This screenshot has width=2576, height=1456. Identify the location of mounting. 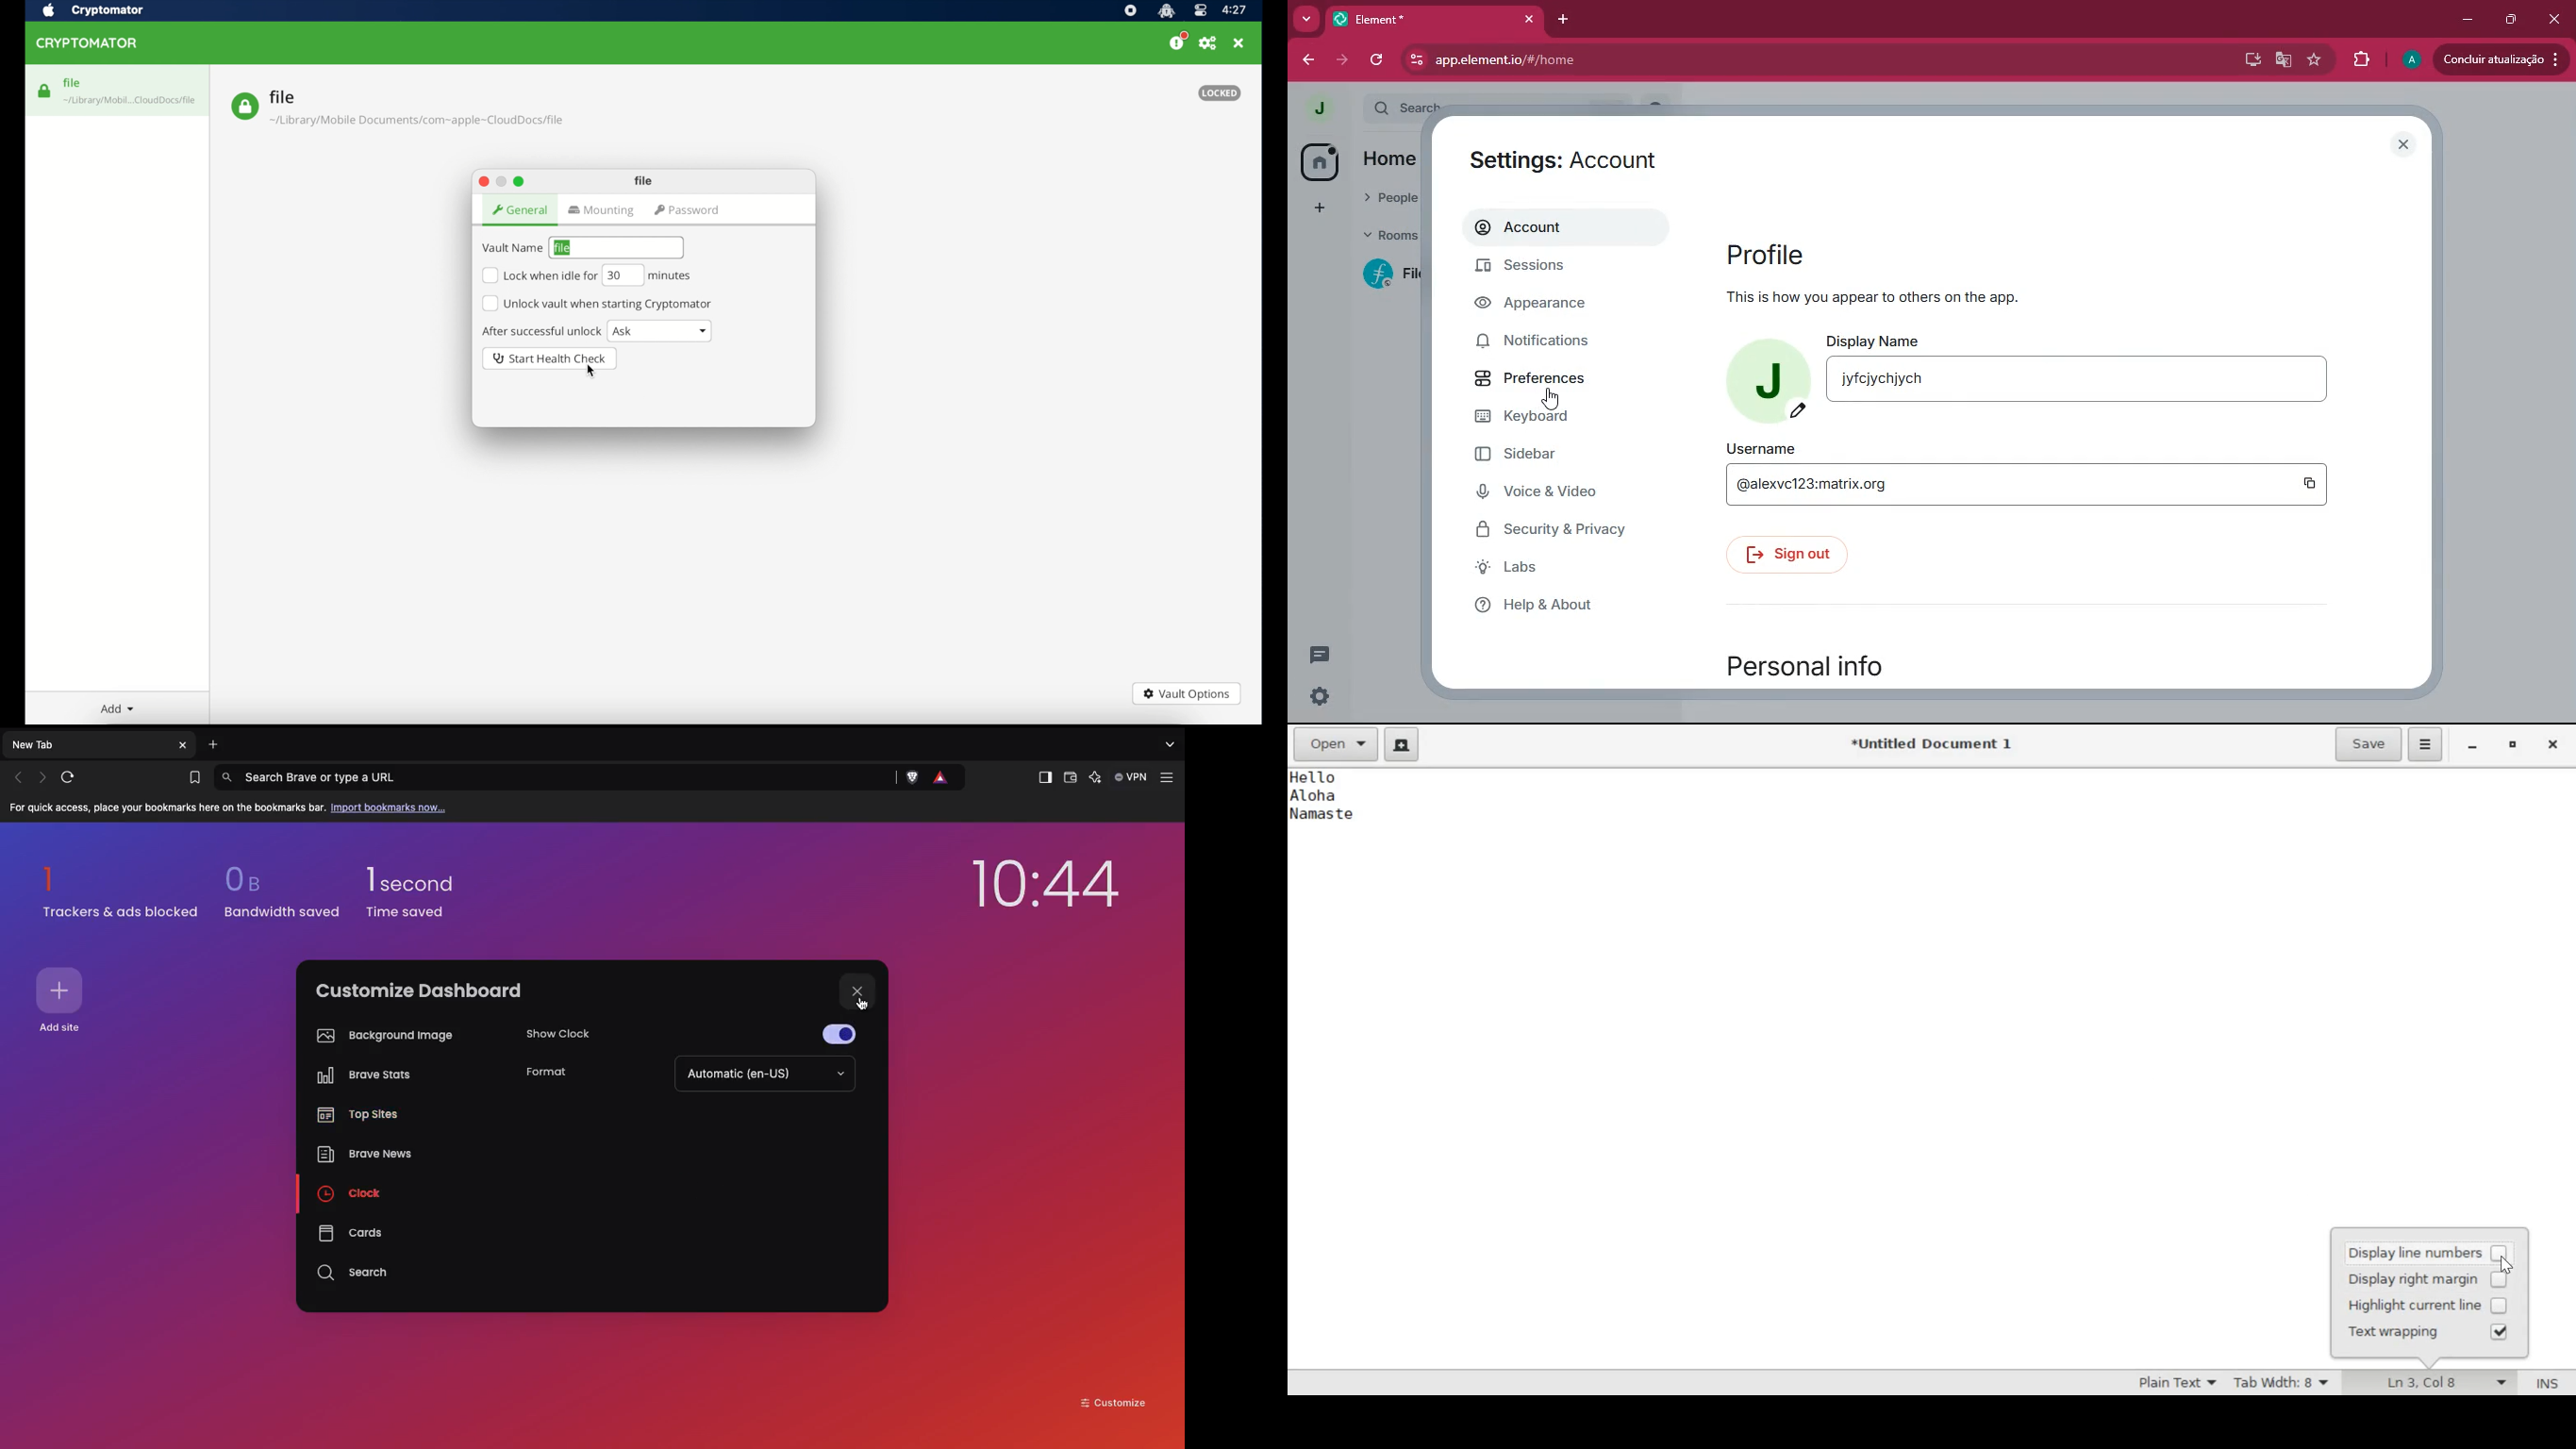
(603, 211).